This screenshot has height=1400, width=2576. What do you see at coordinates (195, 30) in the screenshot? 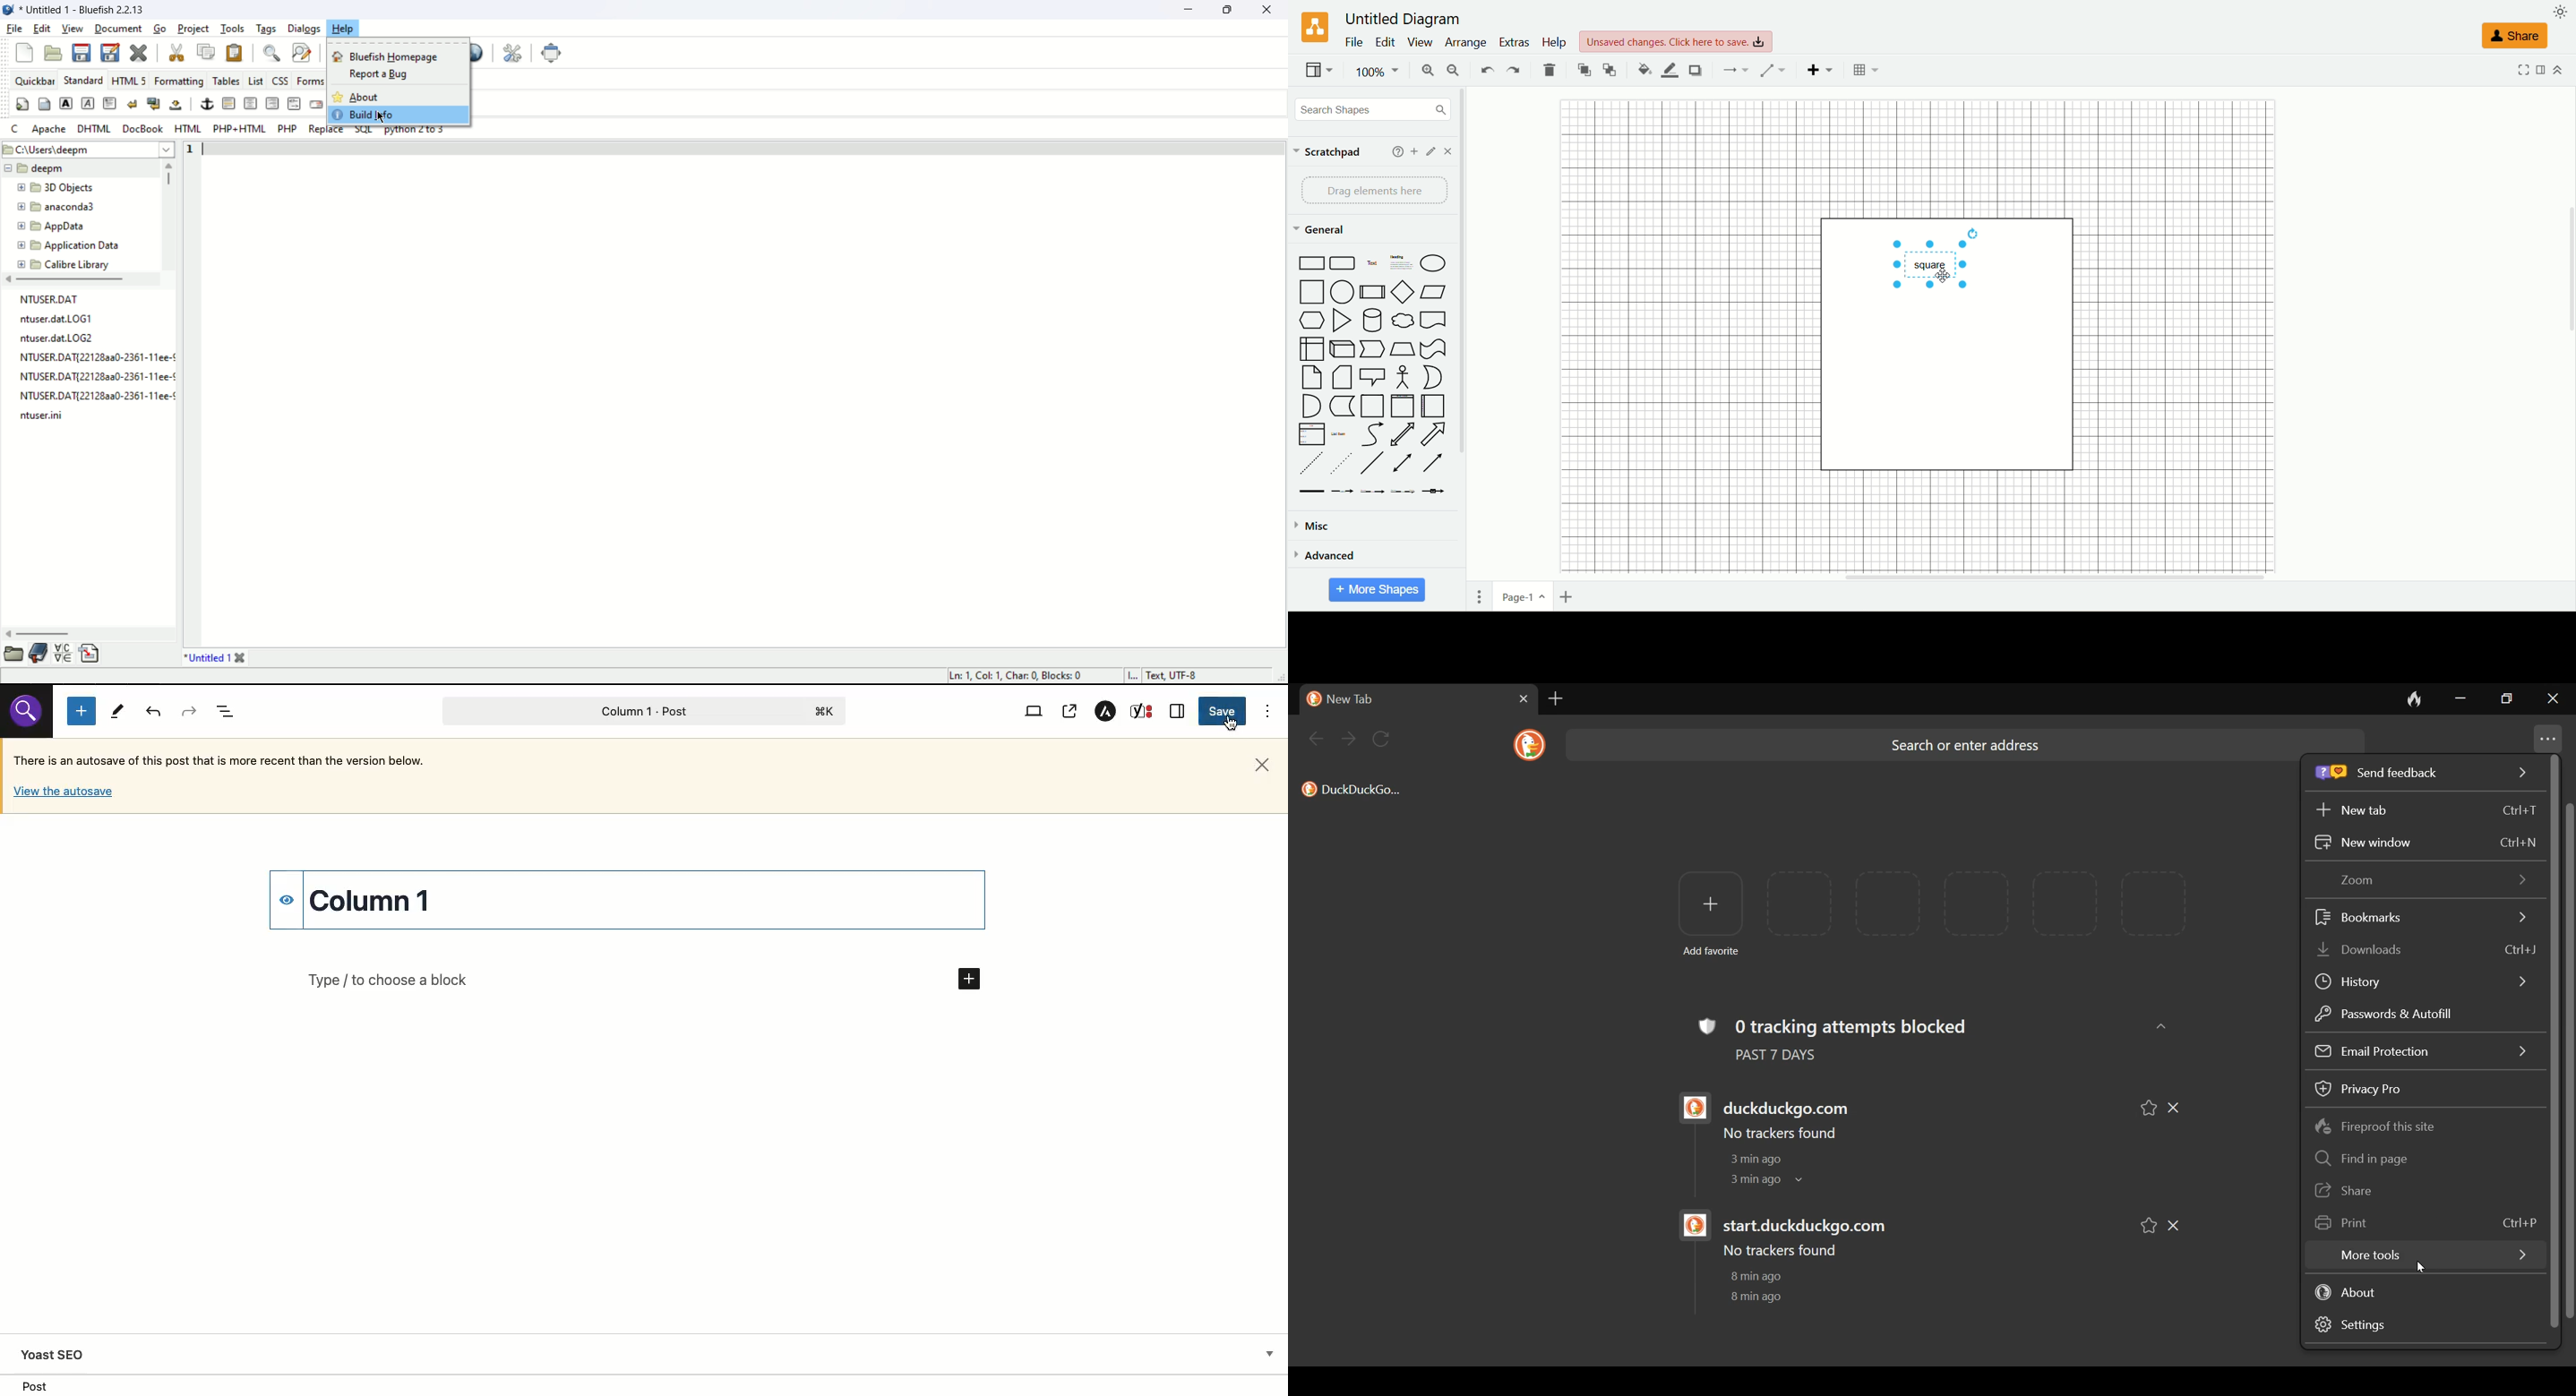
I see `project` at bounding box center [195, 30].